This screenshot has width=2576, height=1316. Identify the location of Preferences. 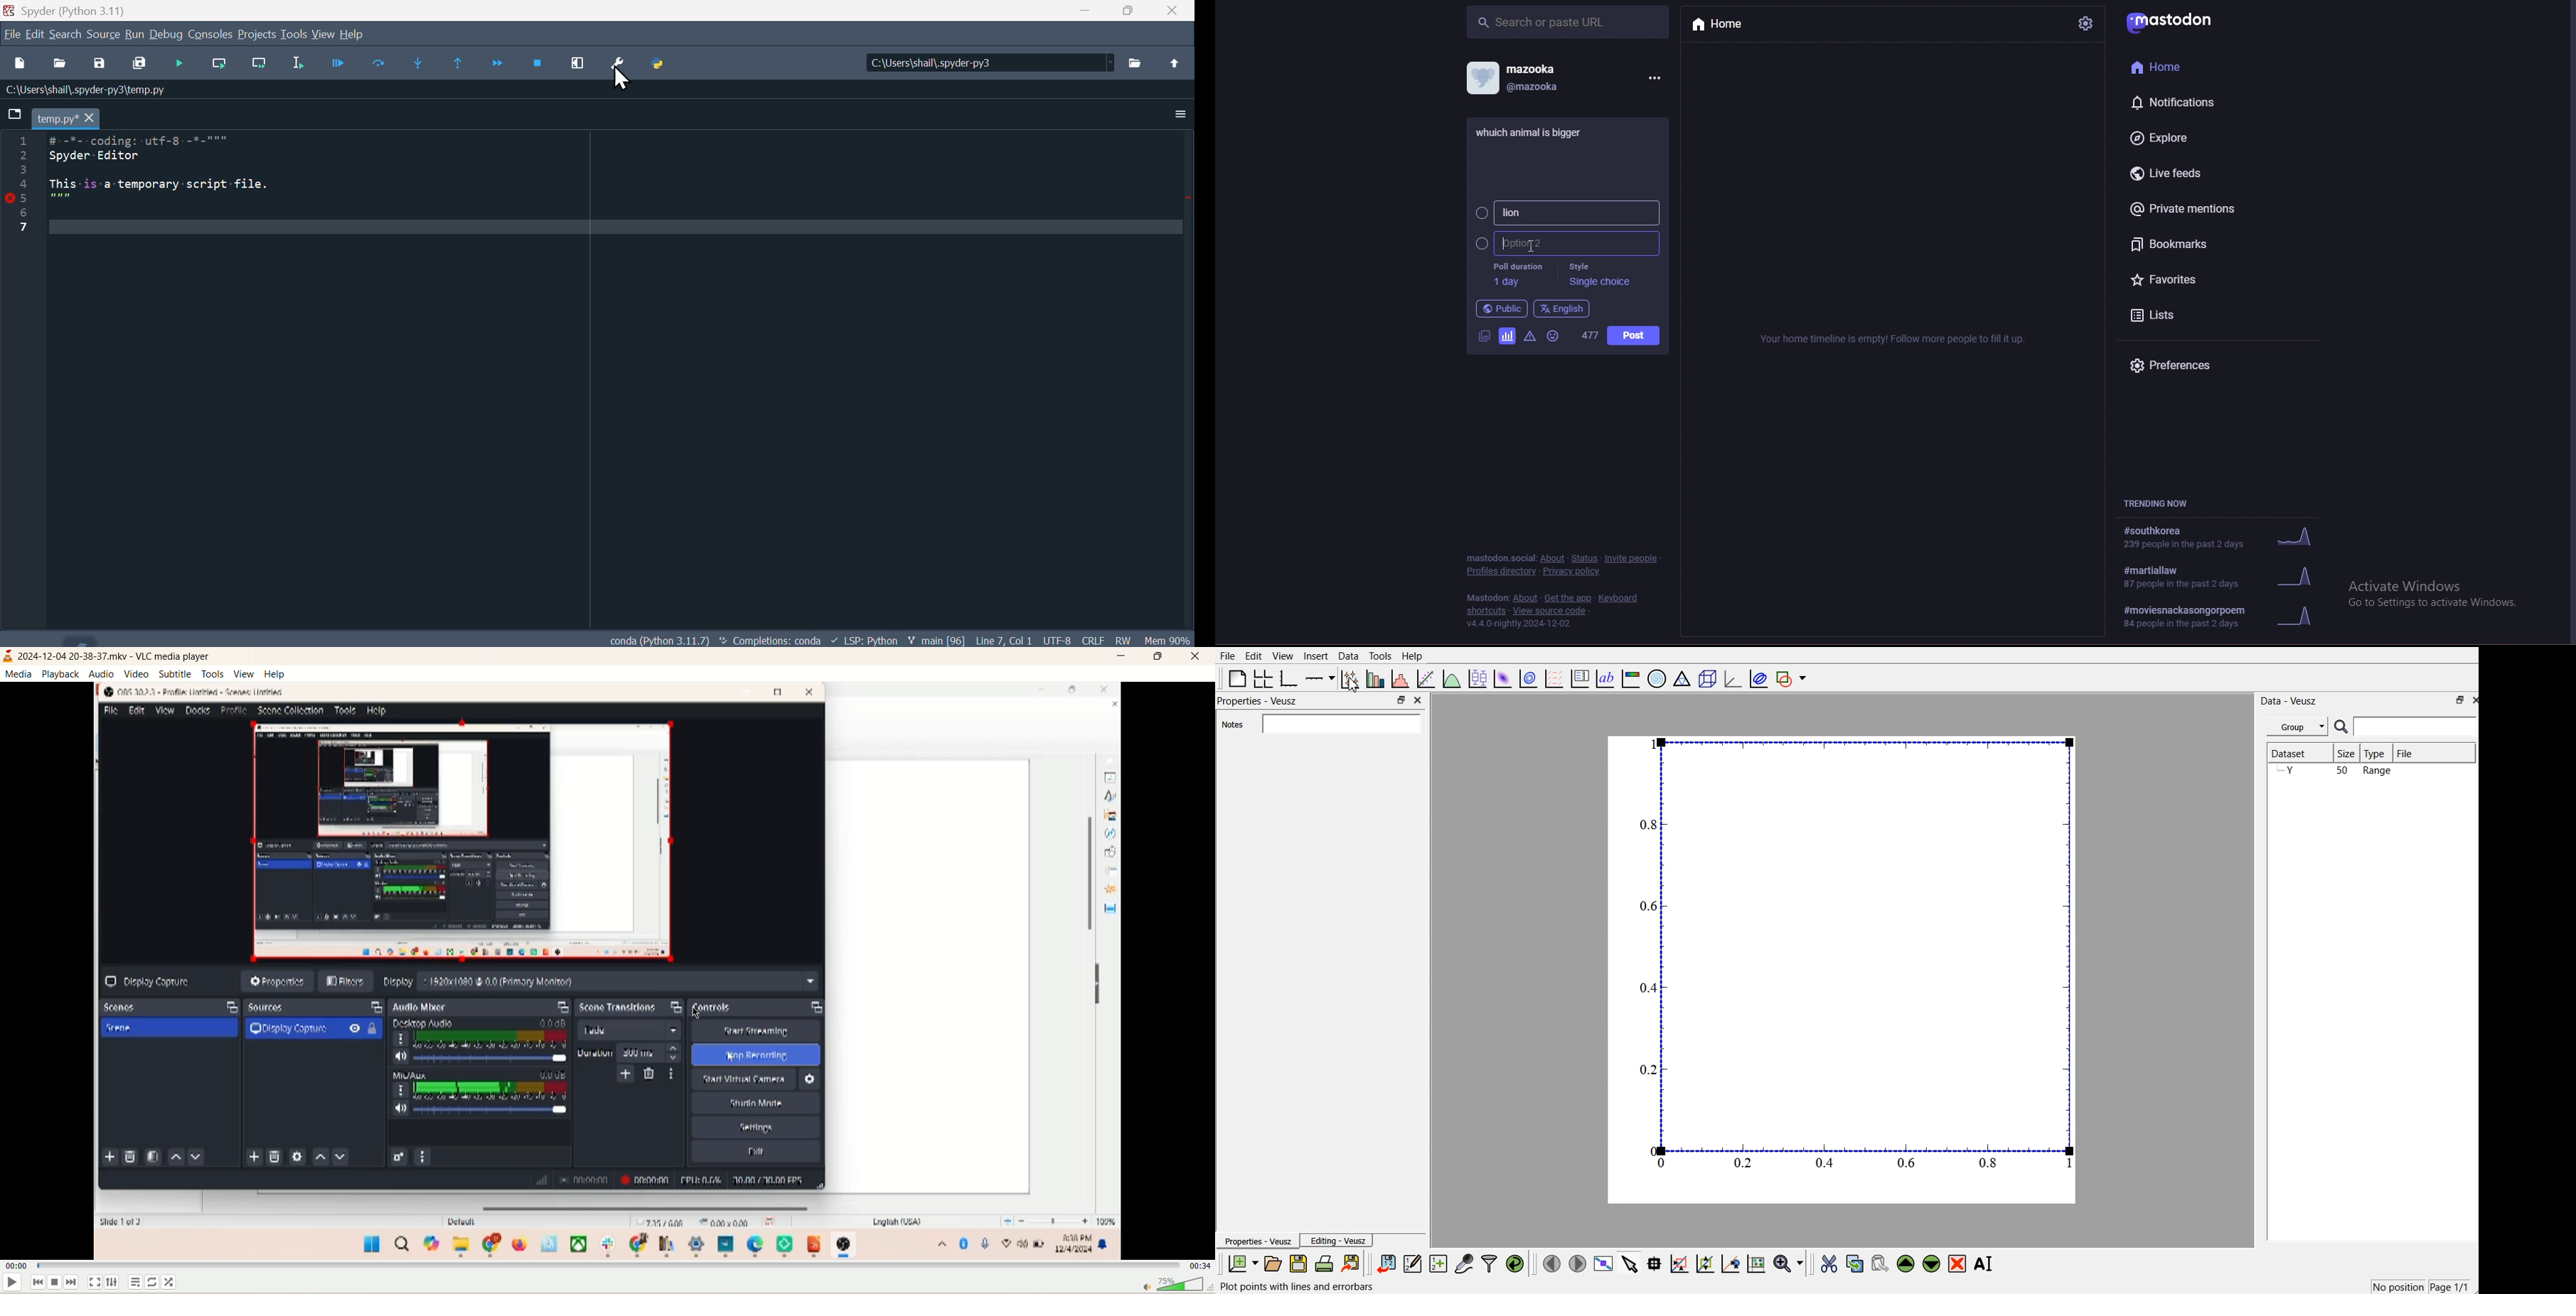
(618, 71).